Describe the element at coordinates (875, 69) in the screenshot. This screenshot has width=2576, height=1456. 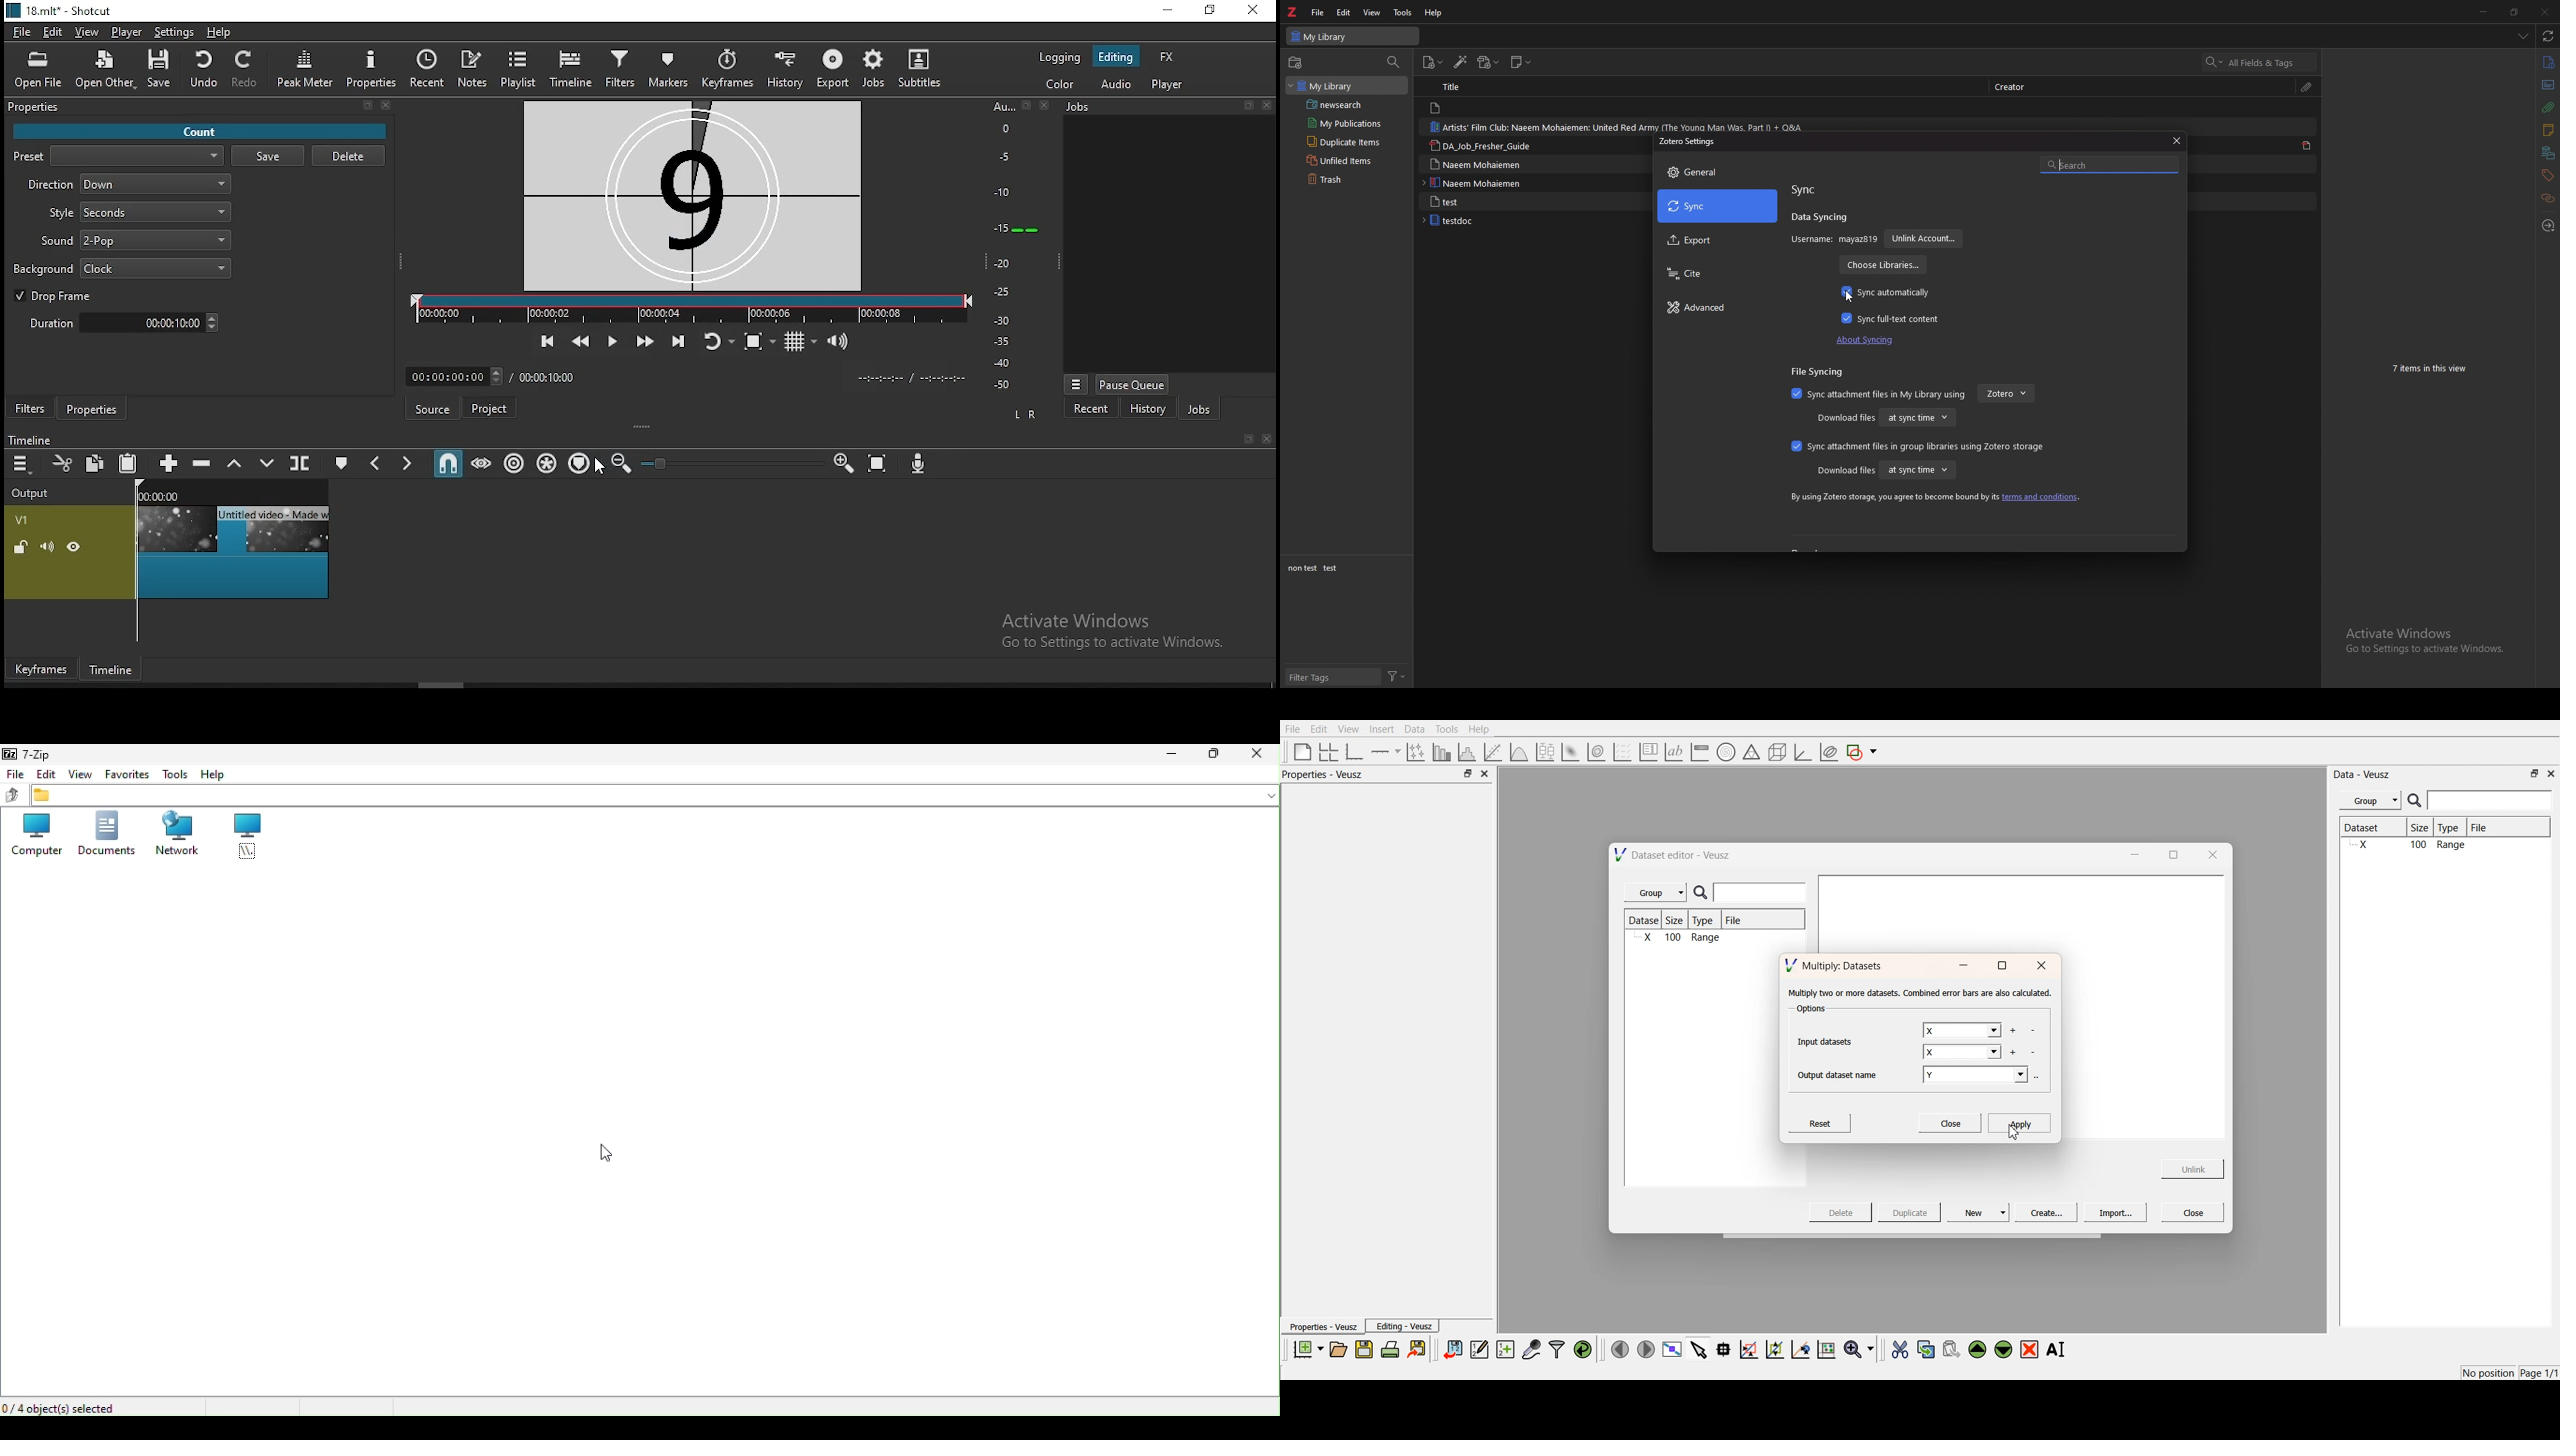
I see `jobs` at that location.